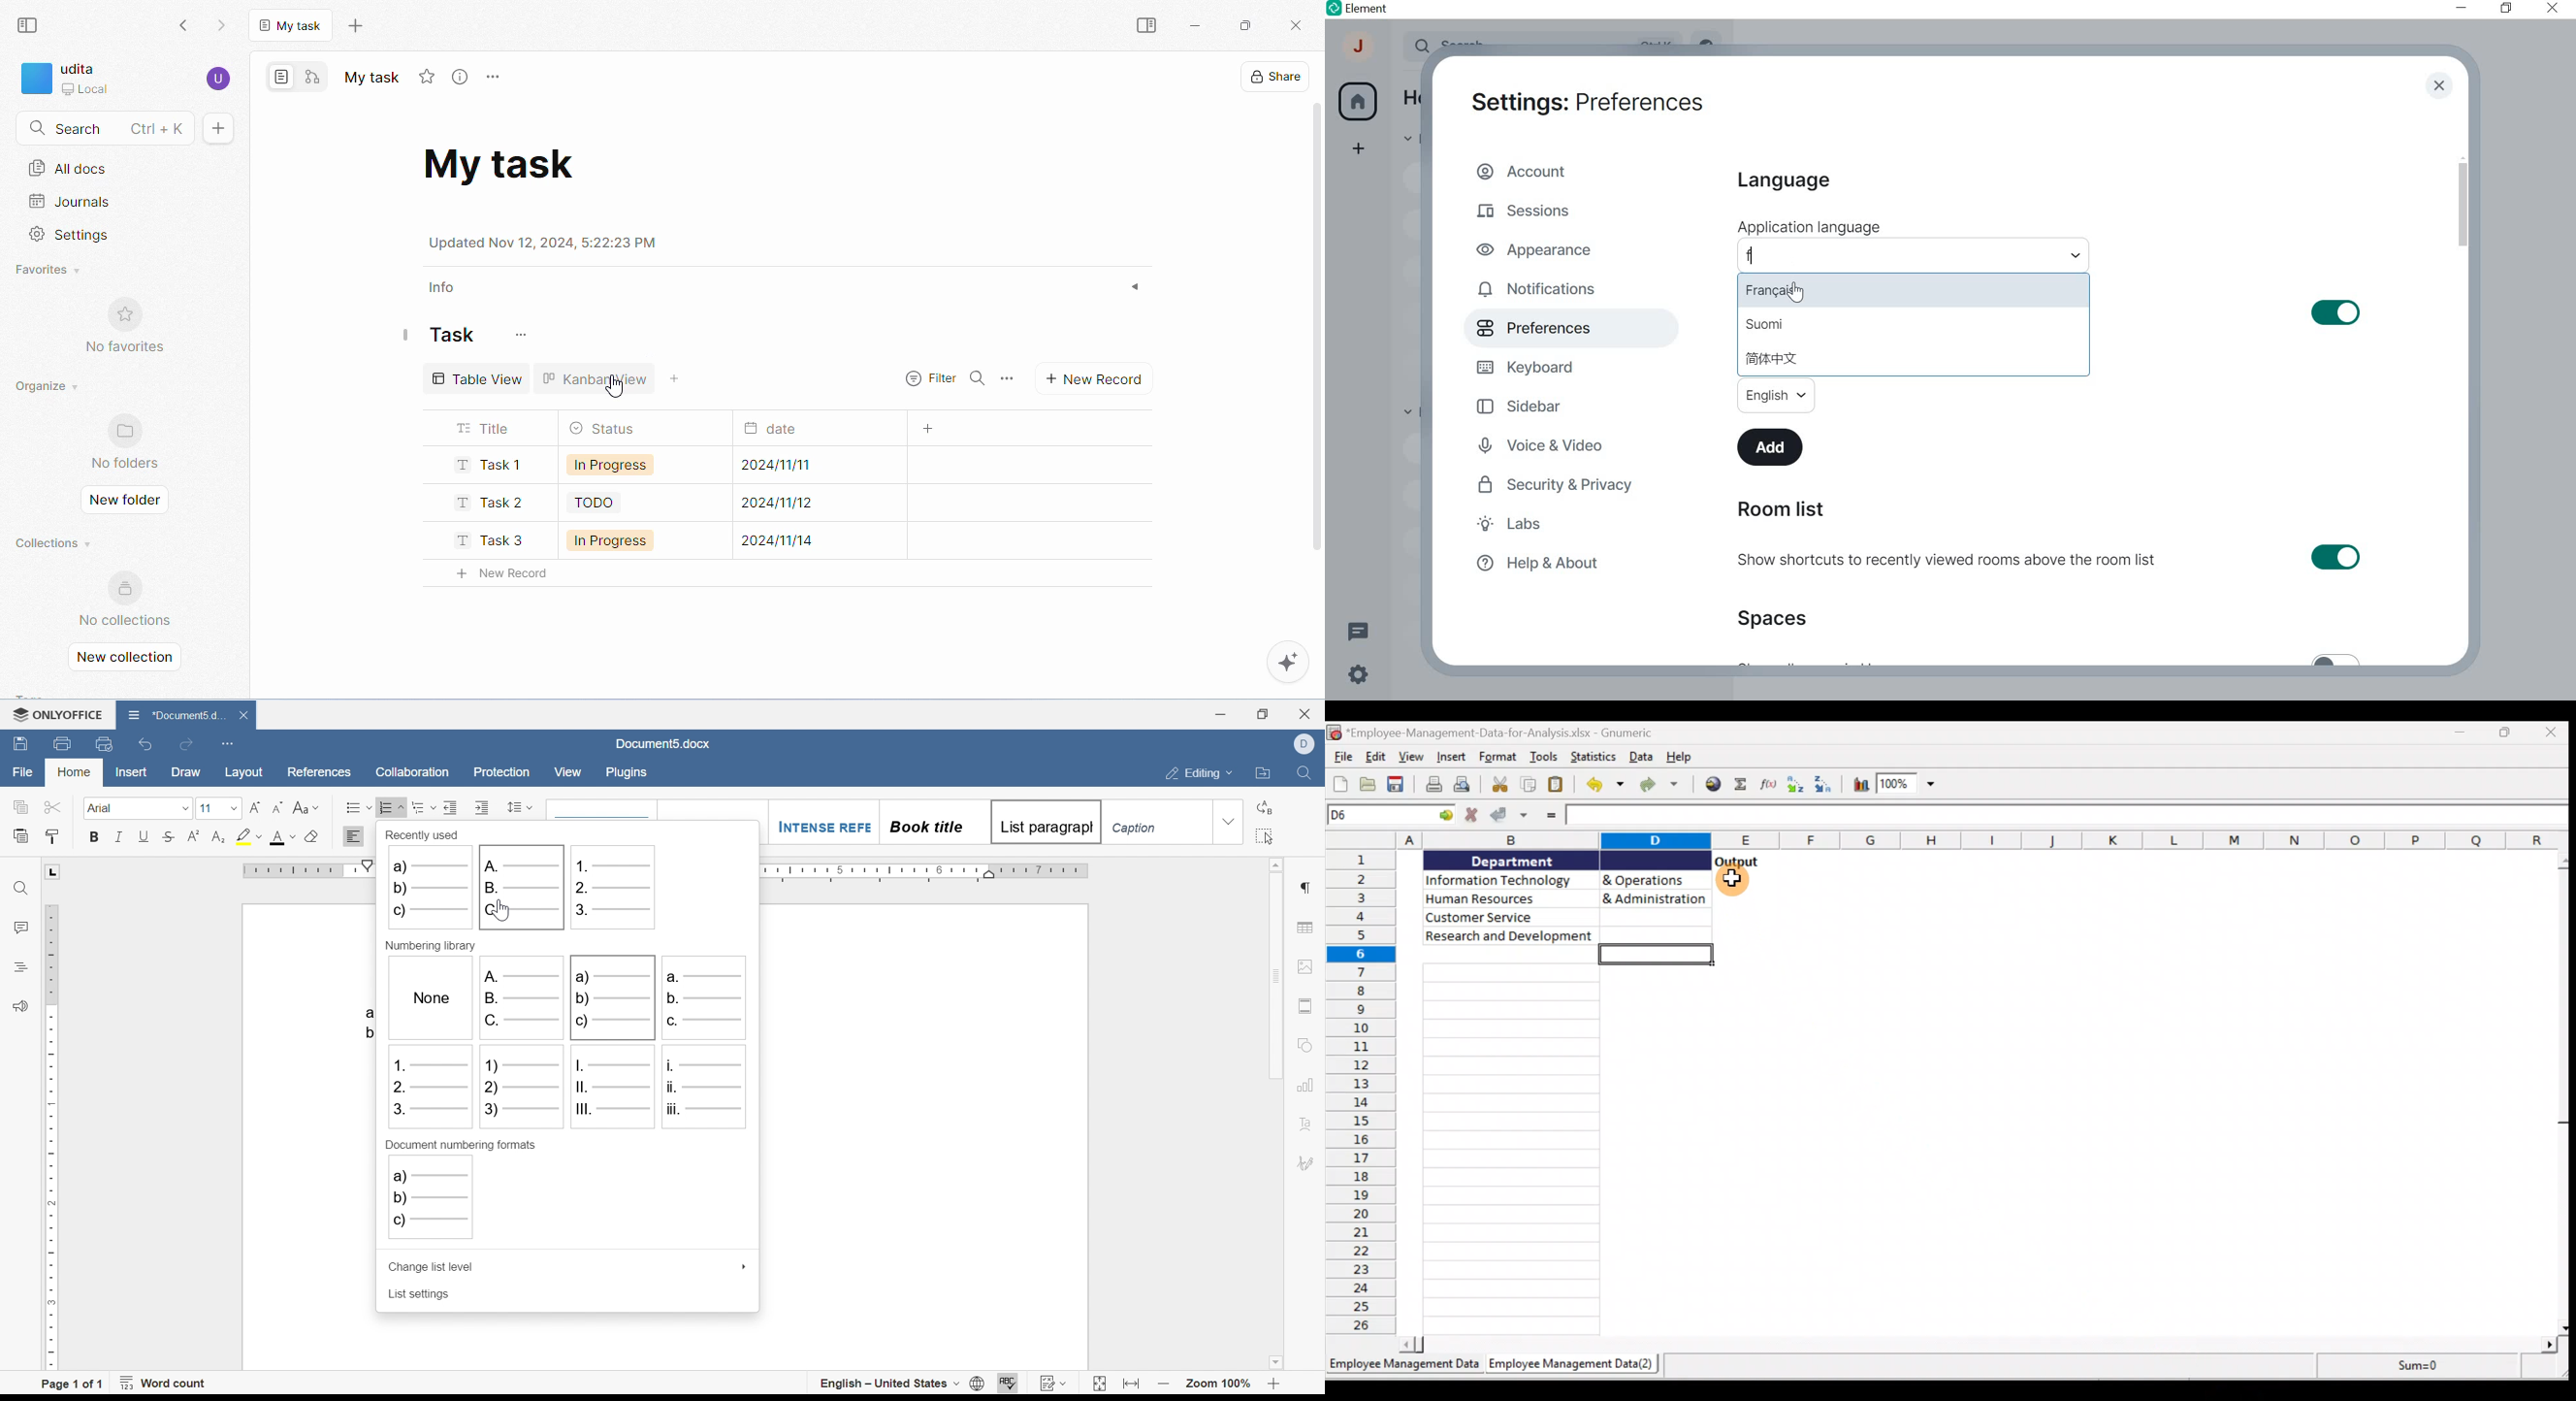 The width and height of the screenshot is (2576, 1428). What do you see at coordinates (21, 807) in the screenshot?
I see `copy` at bounding box center [21, 807].